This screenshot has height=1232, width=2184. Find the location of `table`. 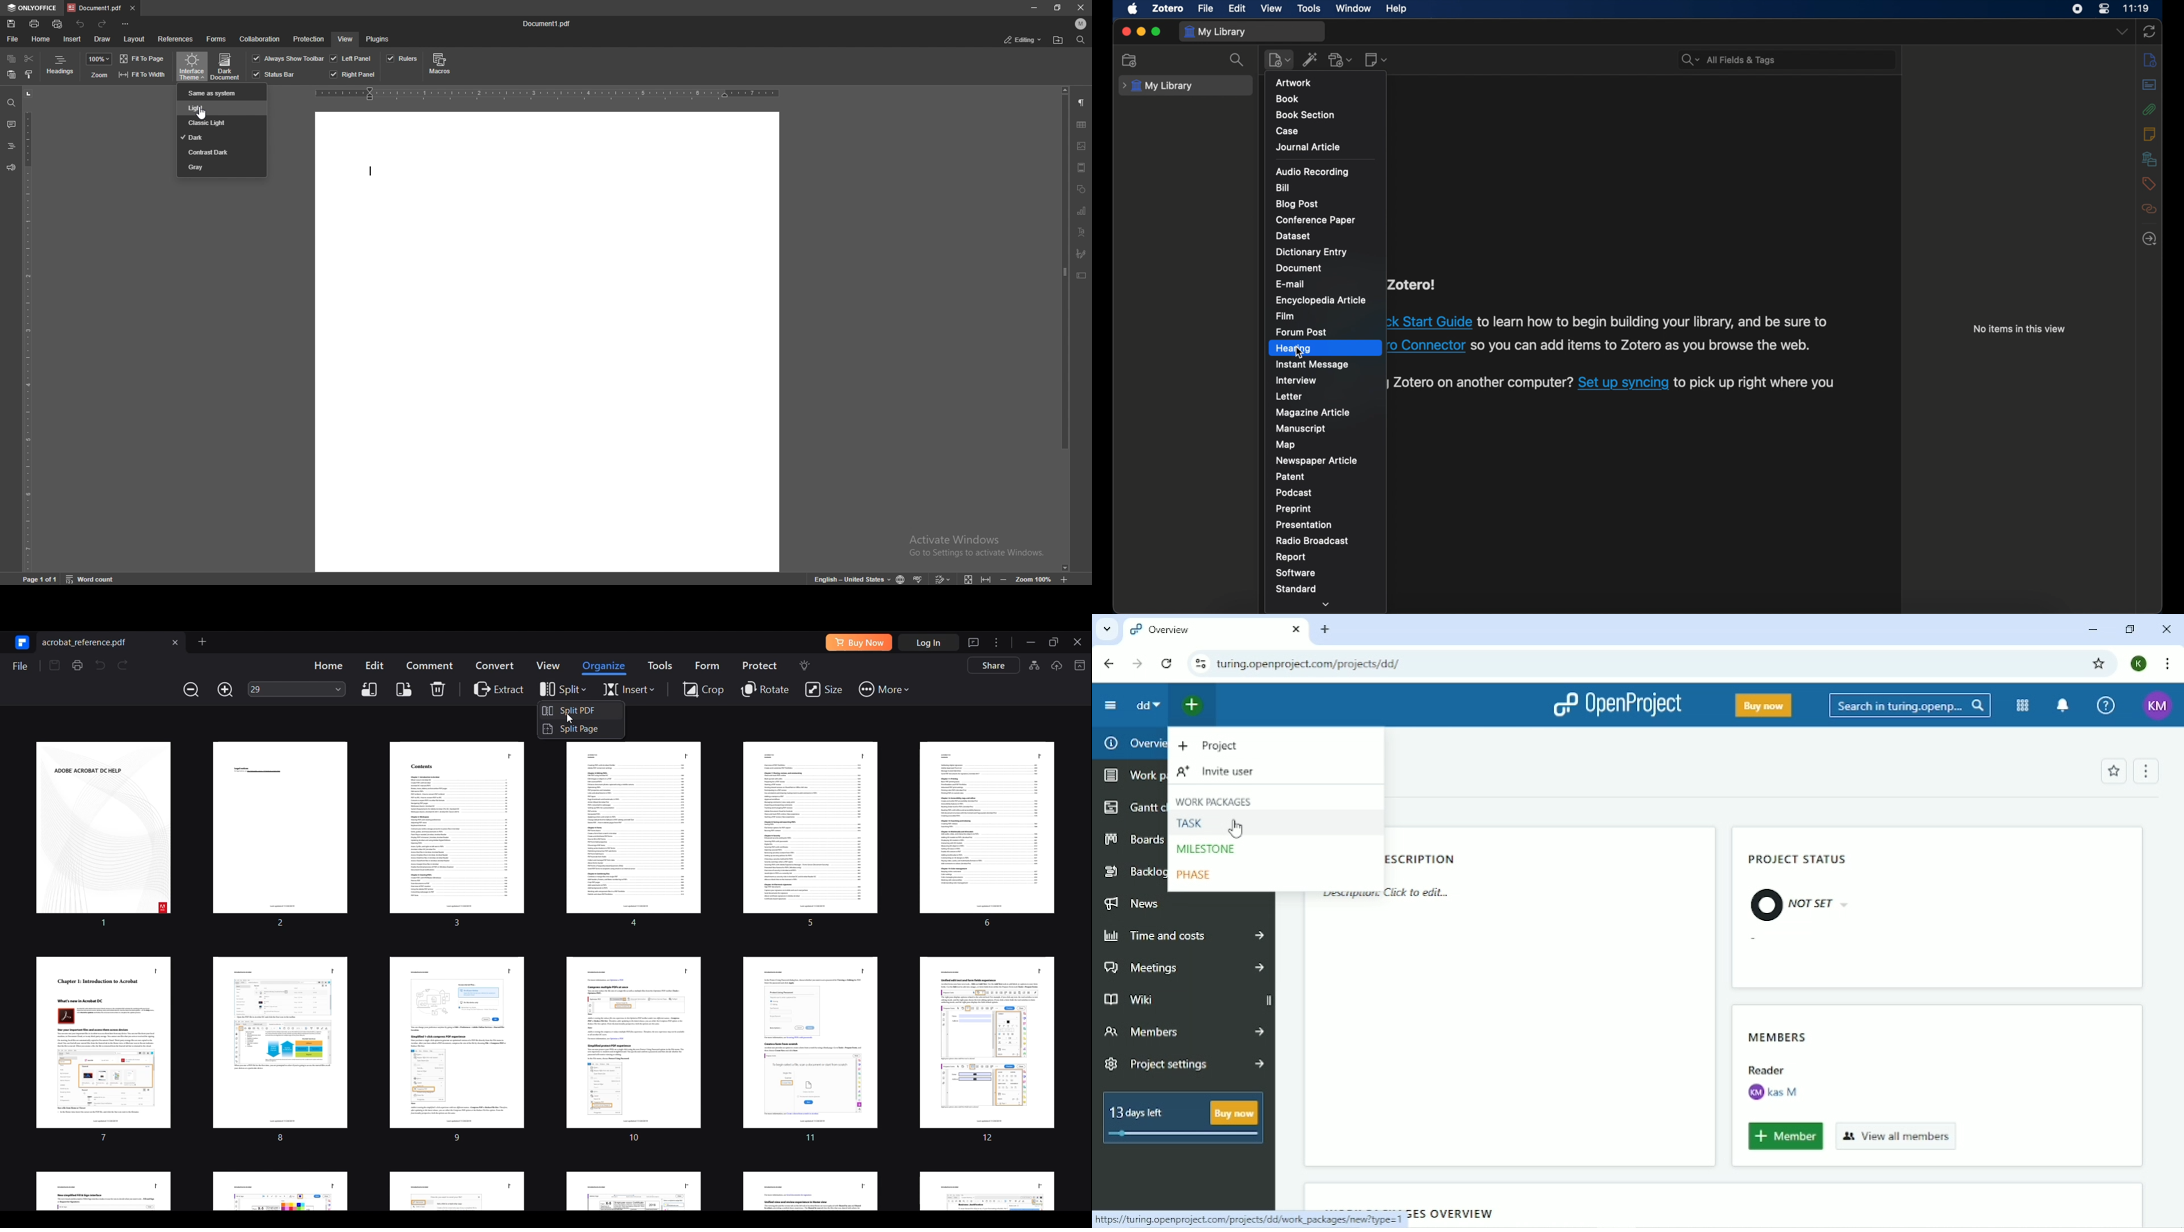

table is located at coordinates (1081, 125).